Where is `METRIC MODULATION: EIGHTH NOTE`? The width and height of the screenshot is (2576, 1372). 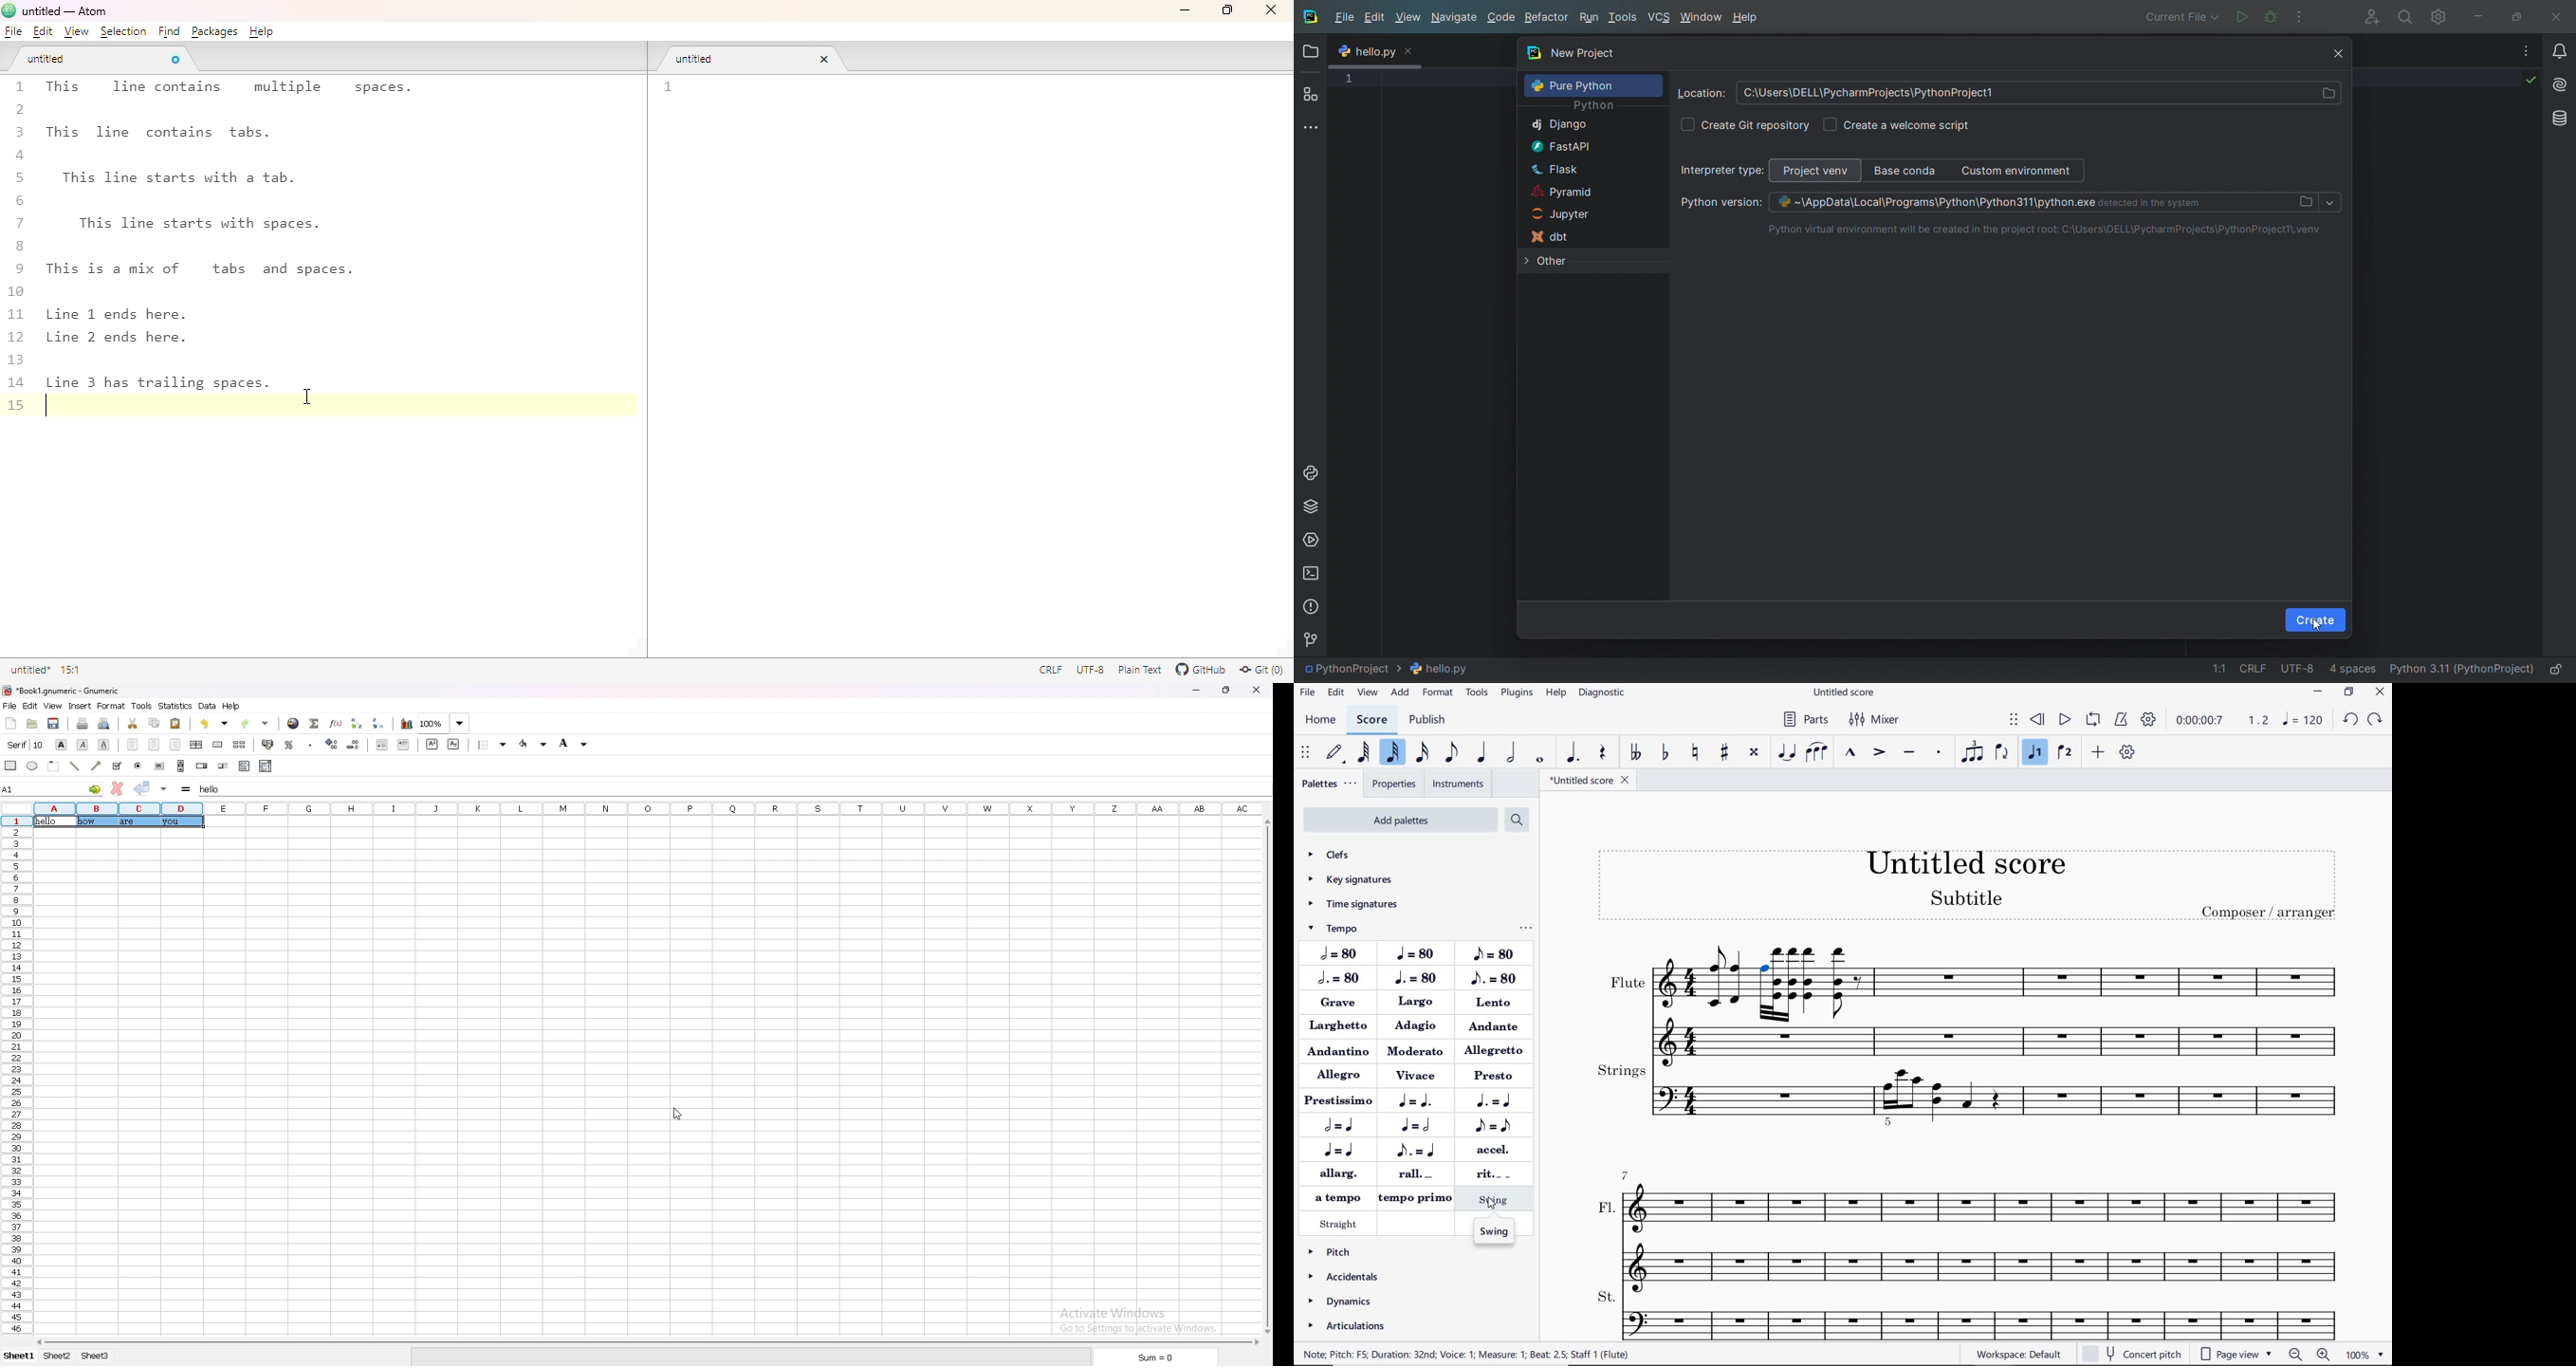 METRIC MODULATION: EIGHTH NOTE is located at coordinates (1492, 1125).